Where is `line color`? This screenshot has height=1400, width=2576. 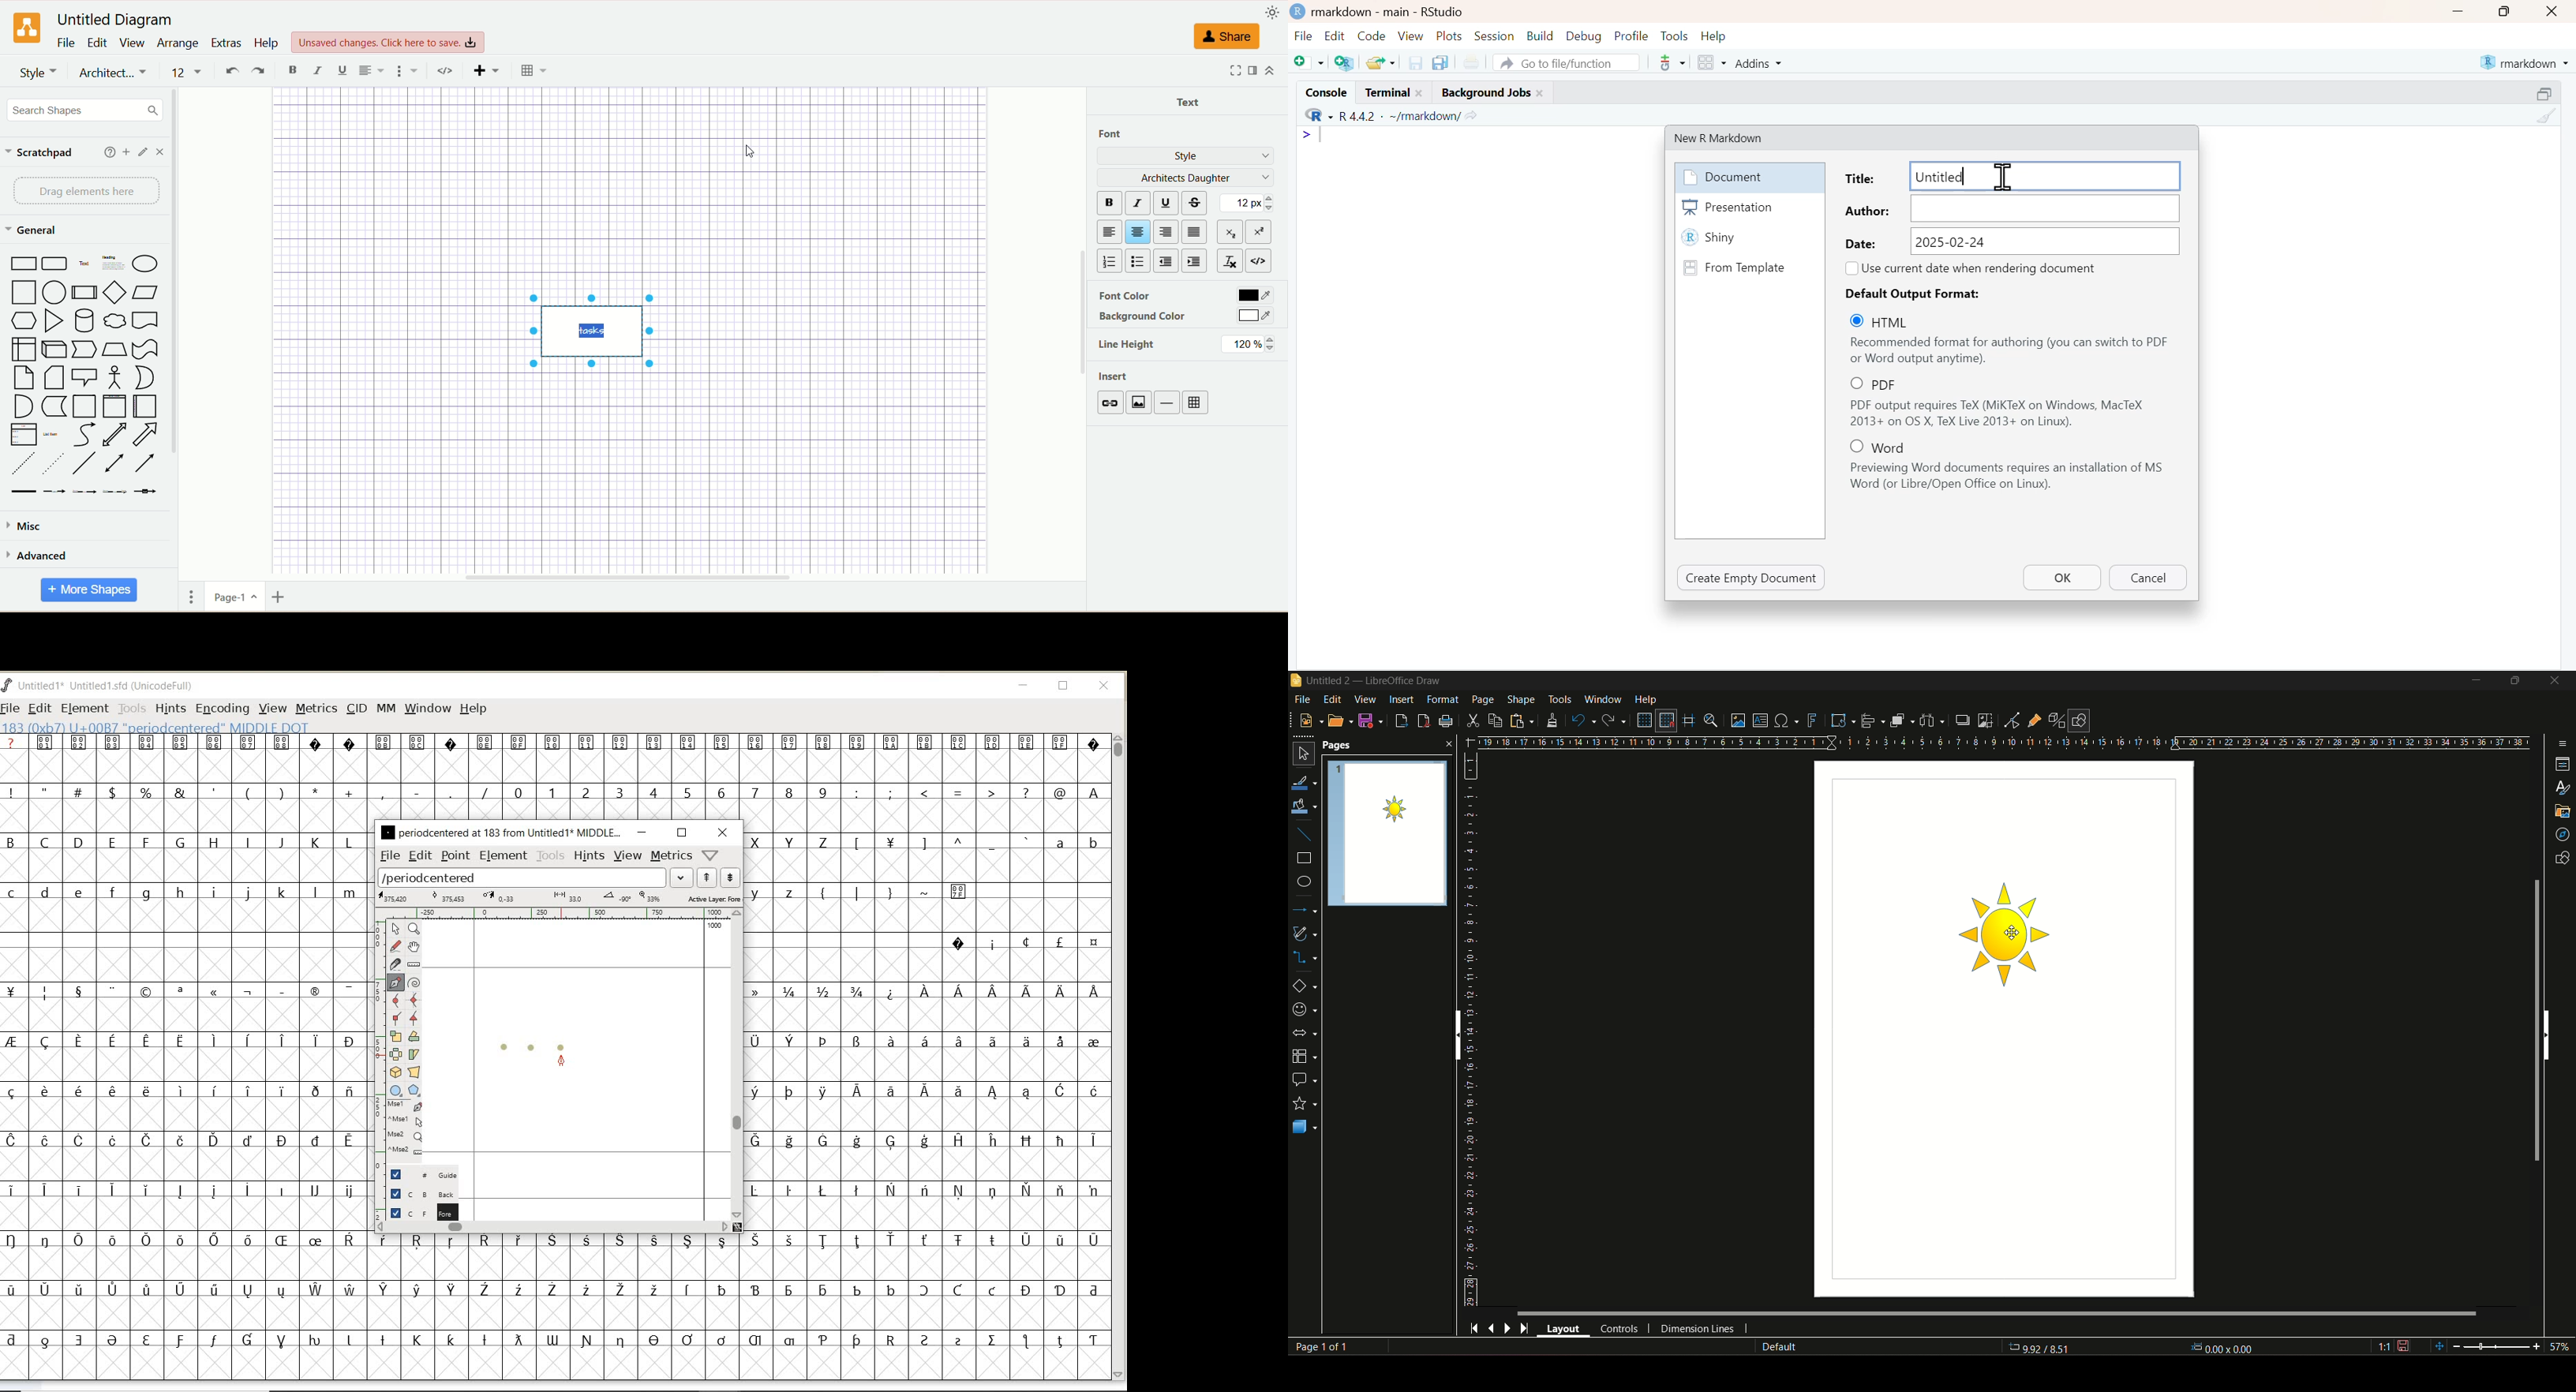
line color is located at coordinates (1304, 782).